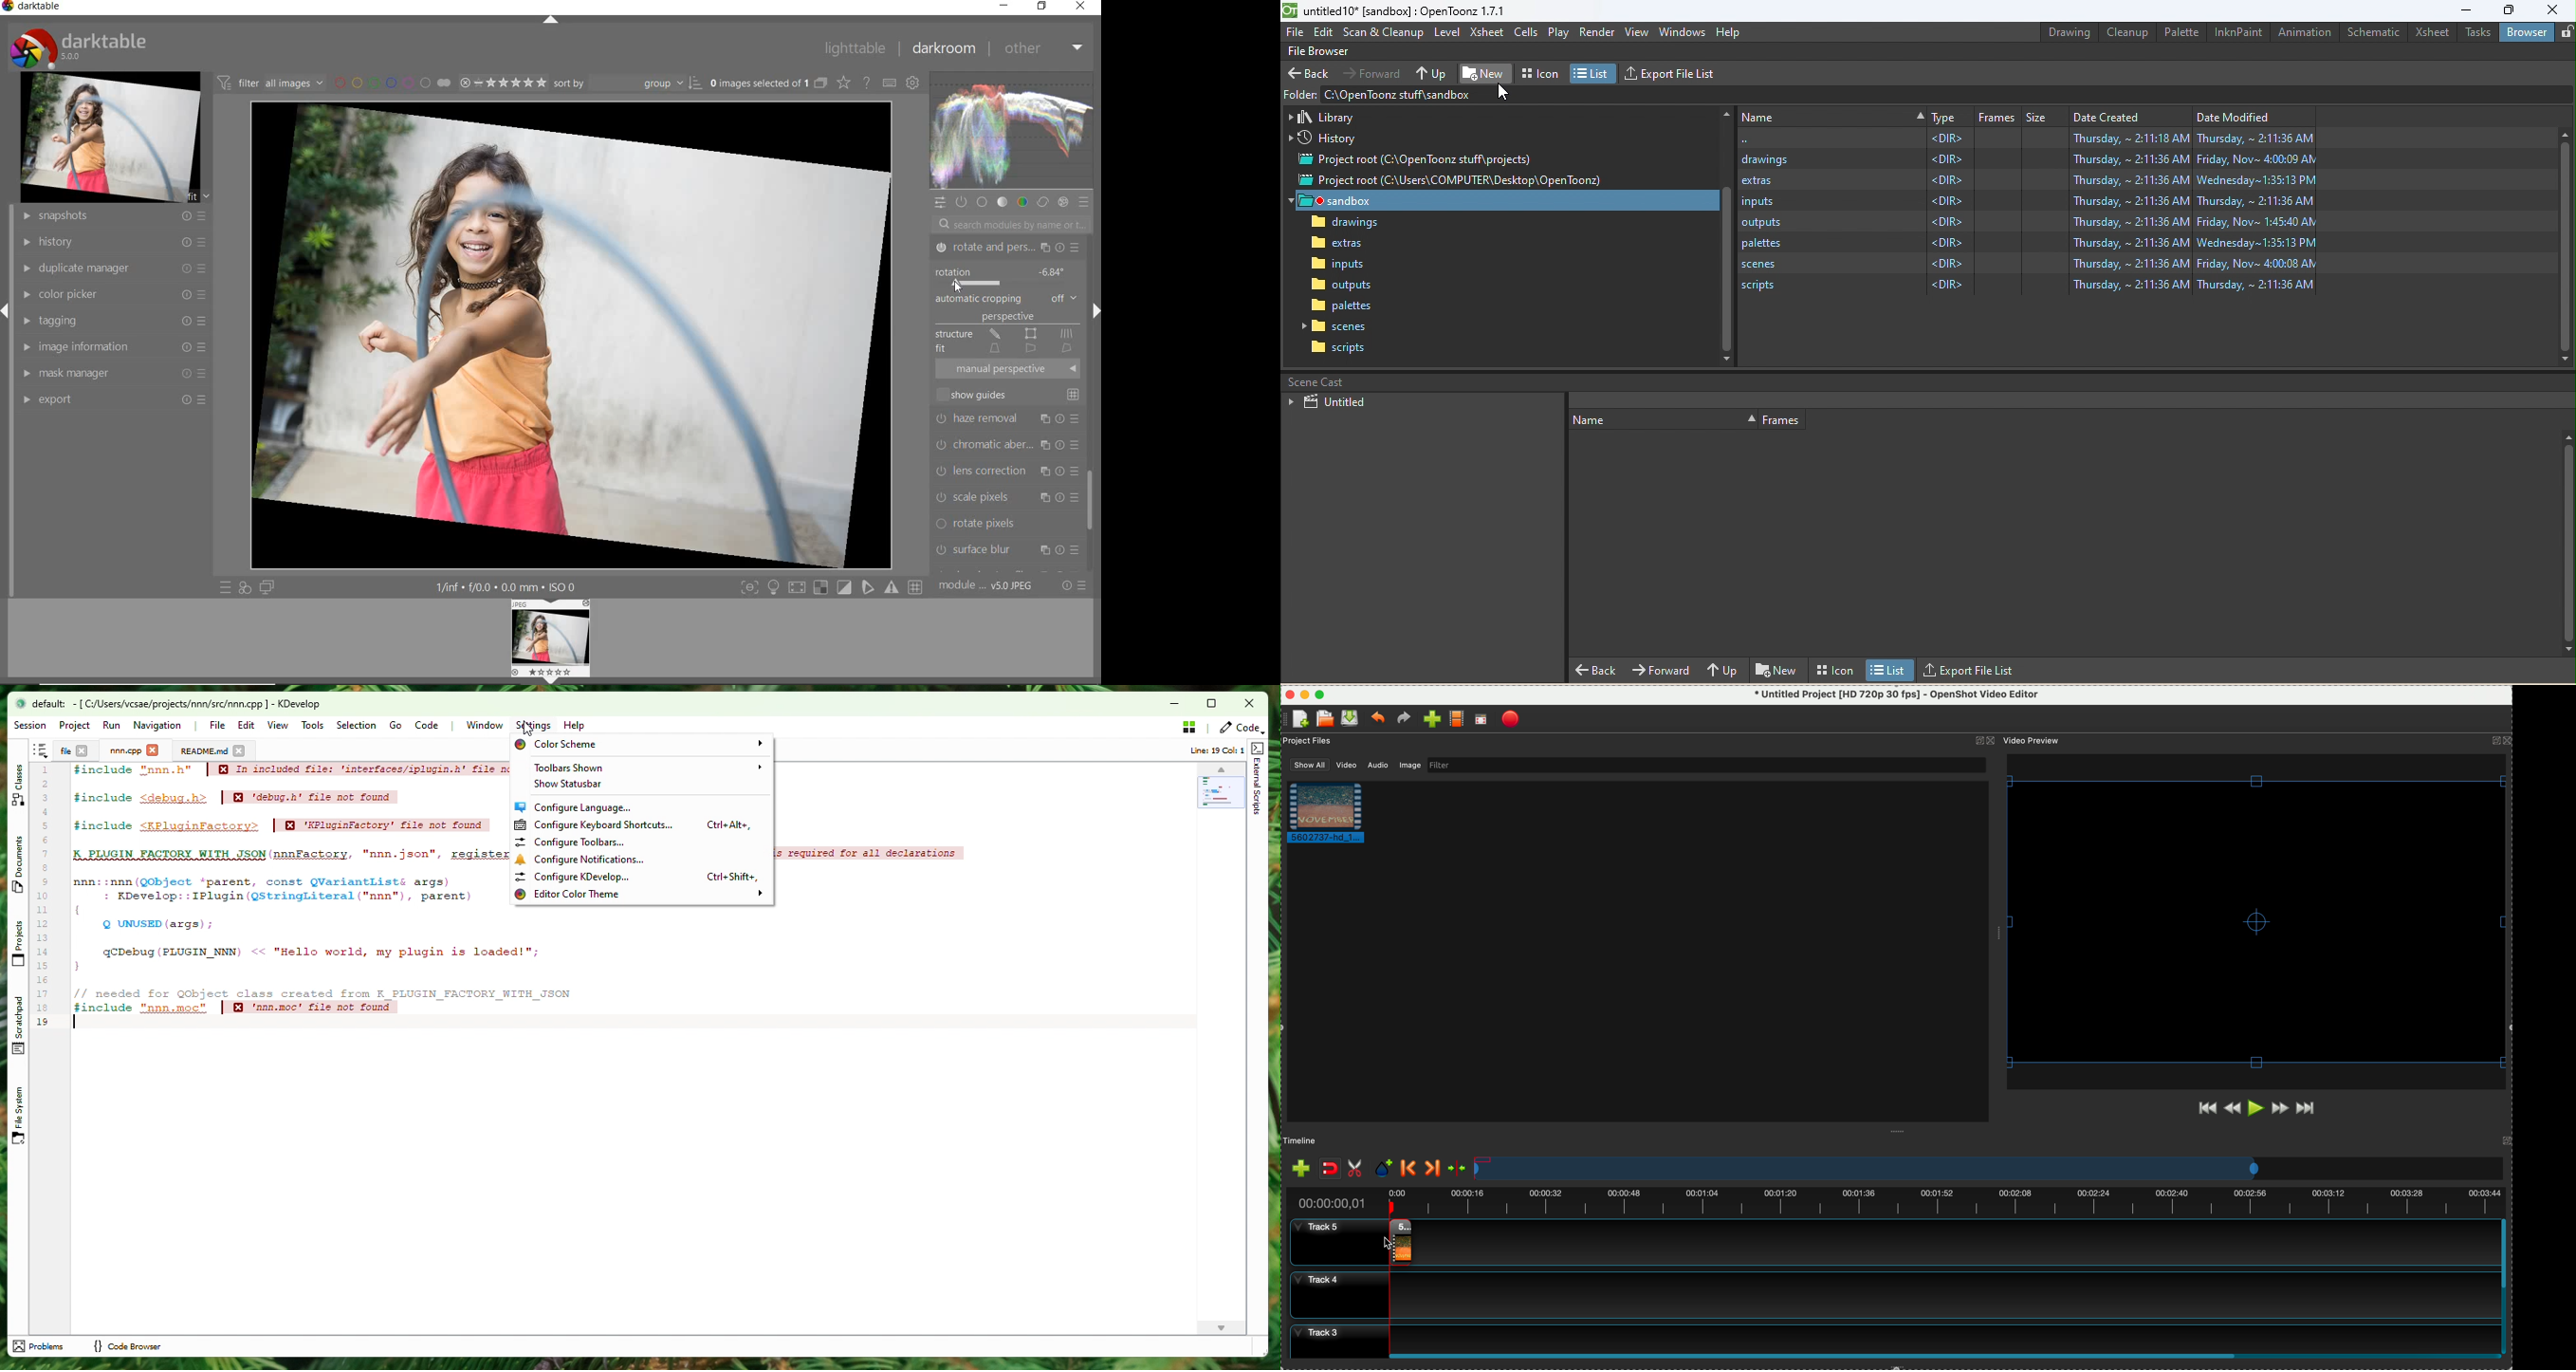 The height and width of the screenshot is (1372, 2576). Describe the element at coordinates (2505, 1284) in the screenshot. I see `scroll bar` at that location.